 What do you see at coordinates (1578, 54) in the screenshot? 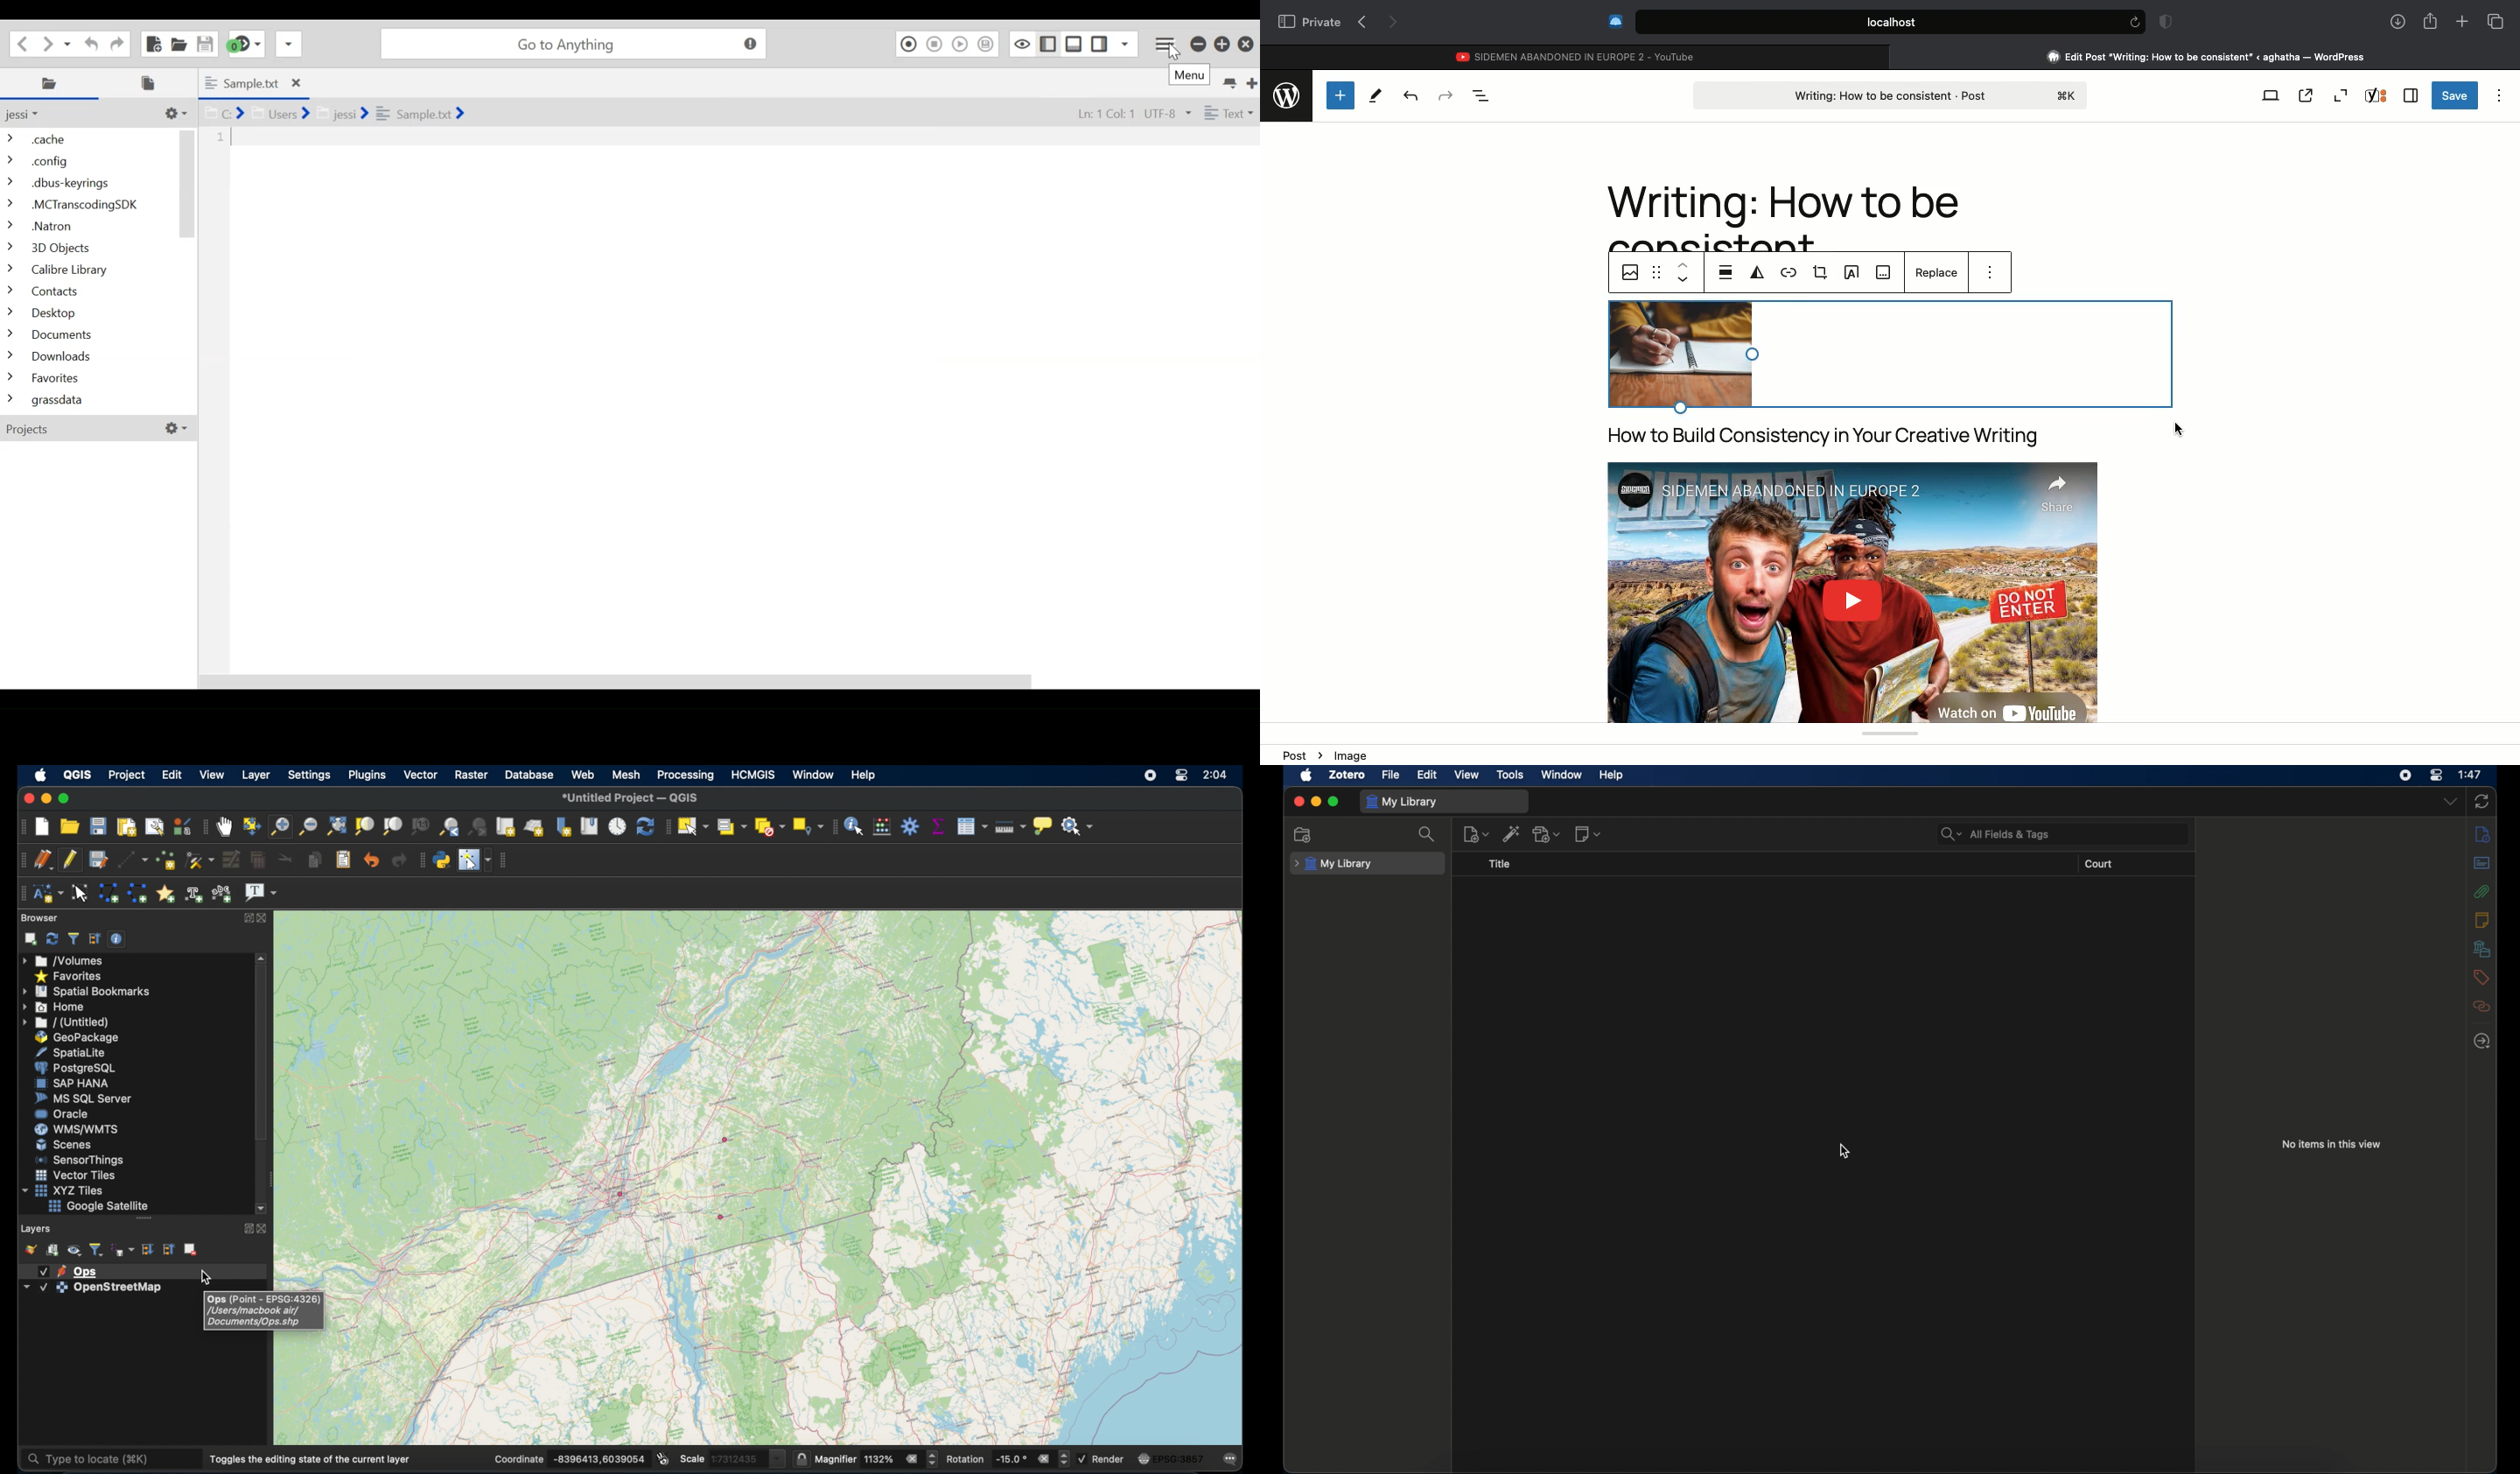
I see `Youtube` at bounding box center [1578, 54].